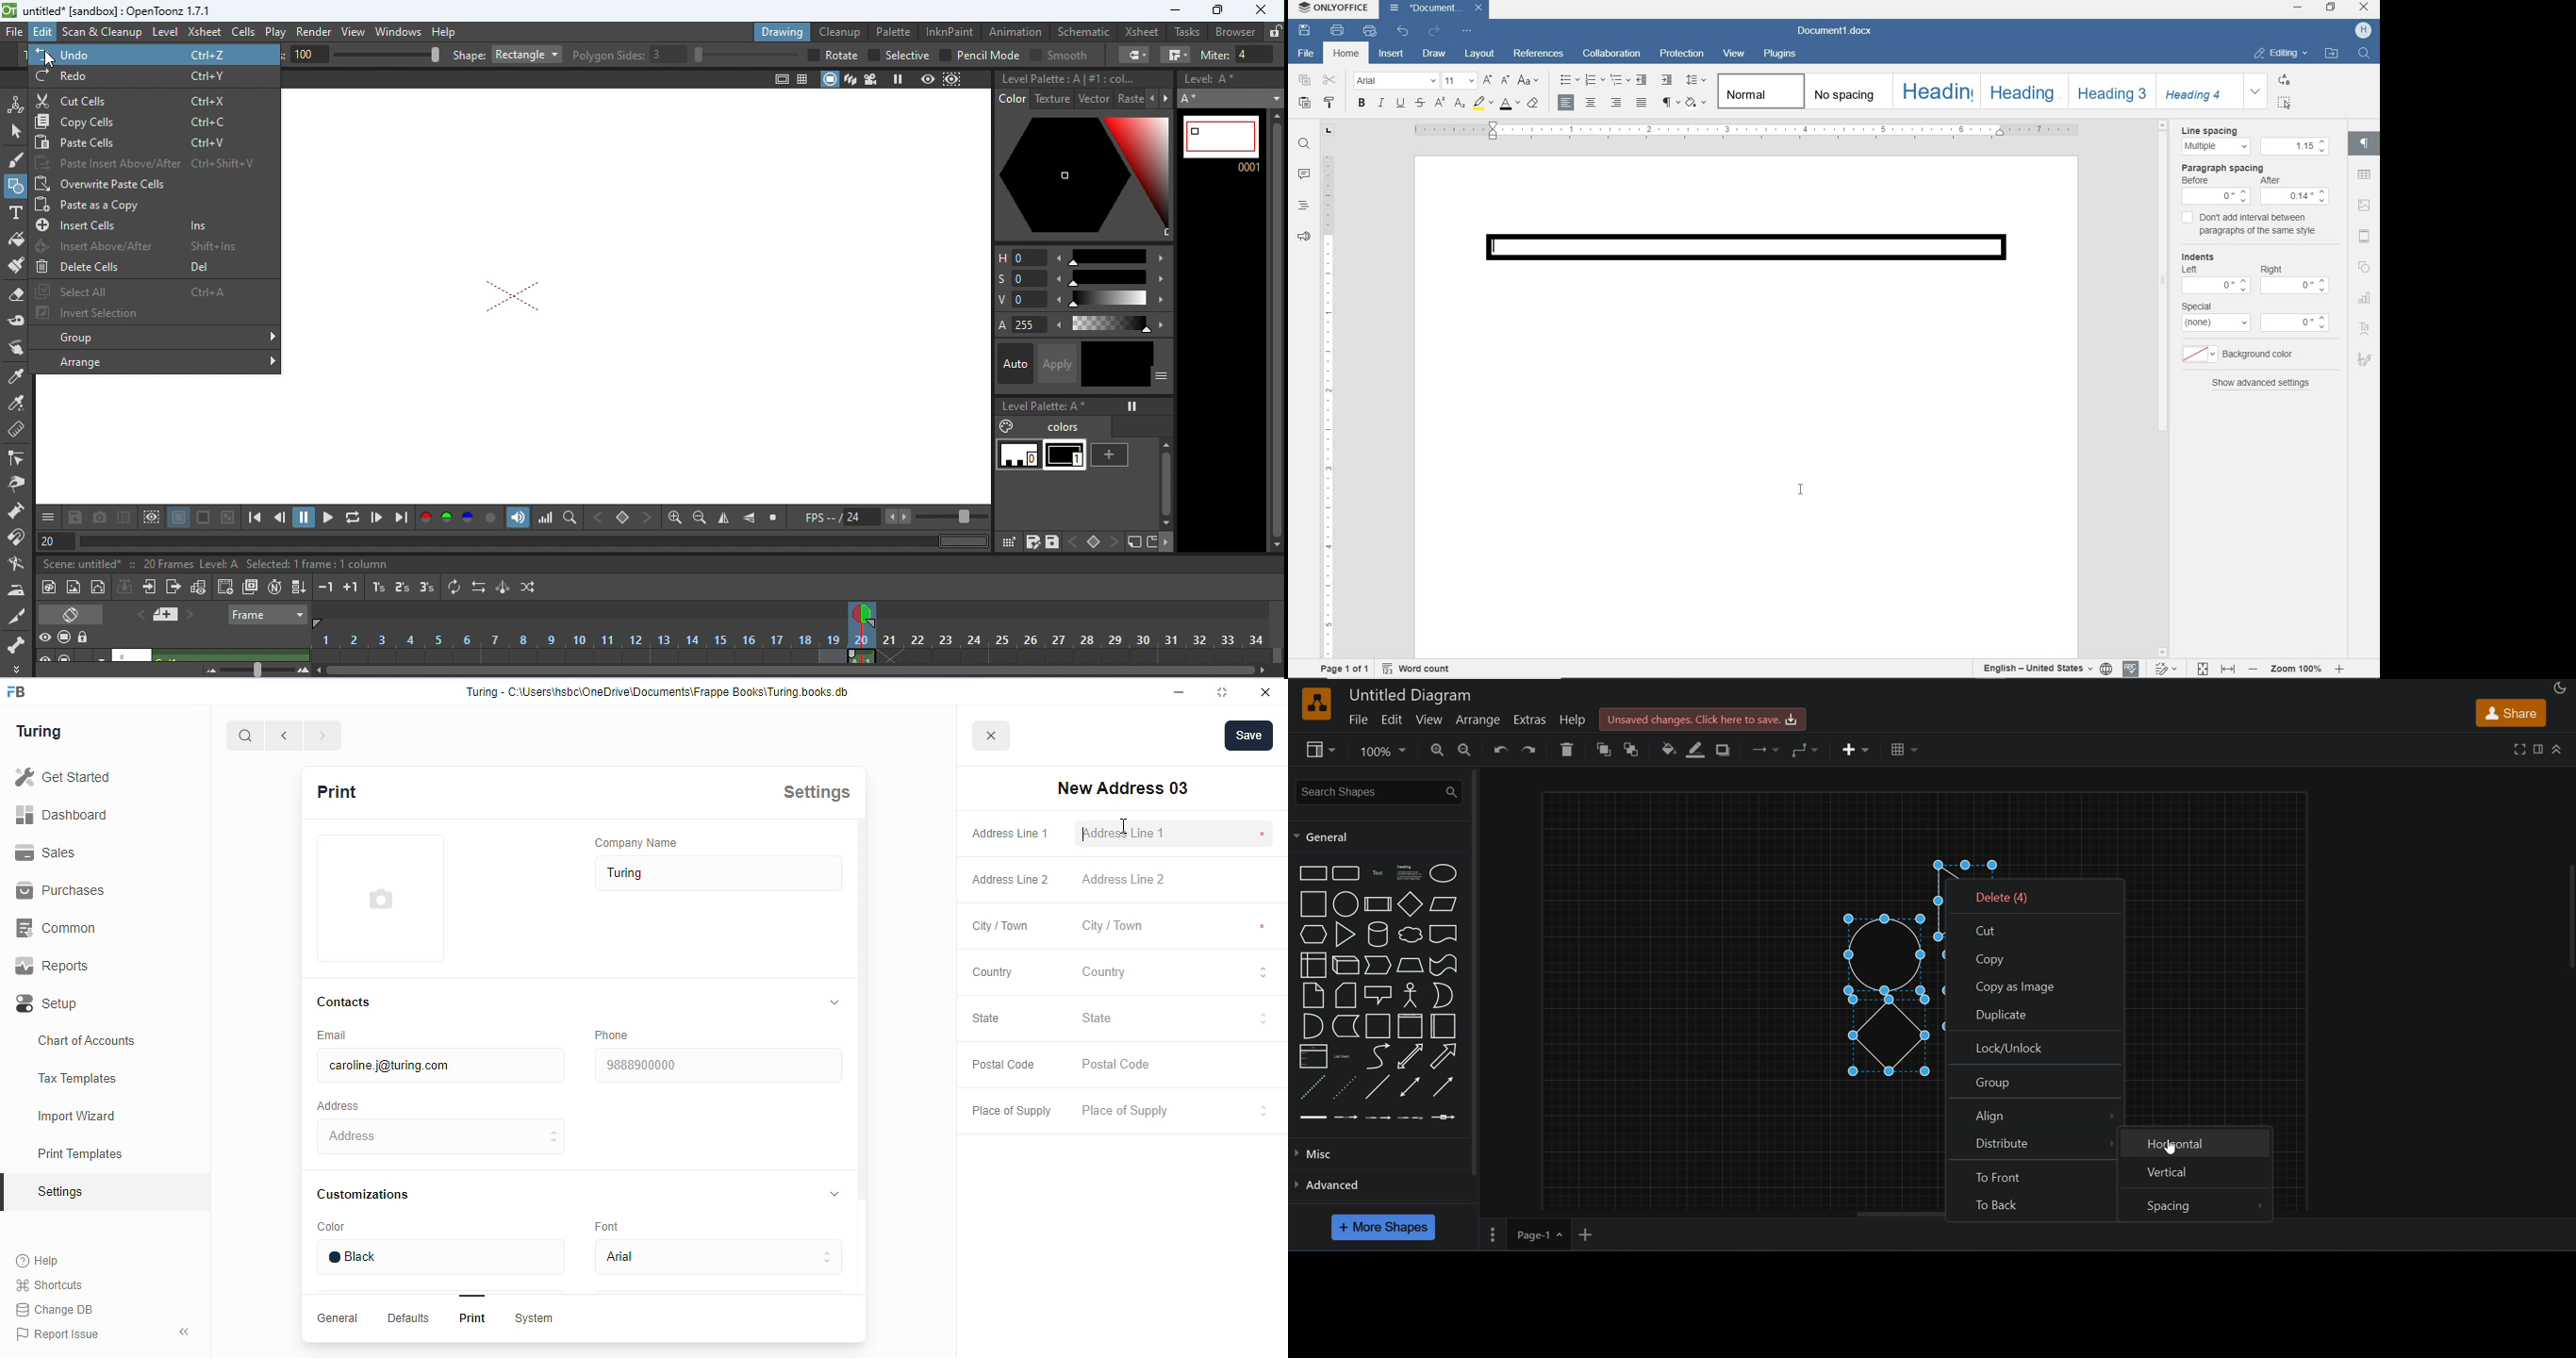 The image size is (2576, 1372). What do you see at coordinates (1668, 748) in the screenshot?
I see `fill color` at bounding box center [1668, 748].